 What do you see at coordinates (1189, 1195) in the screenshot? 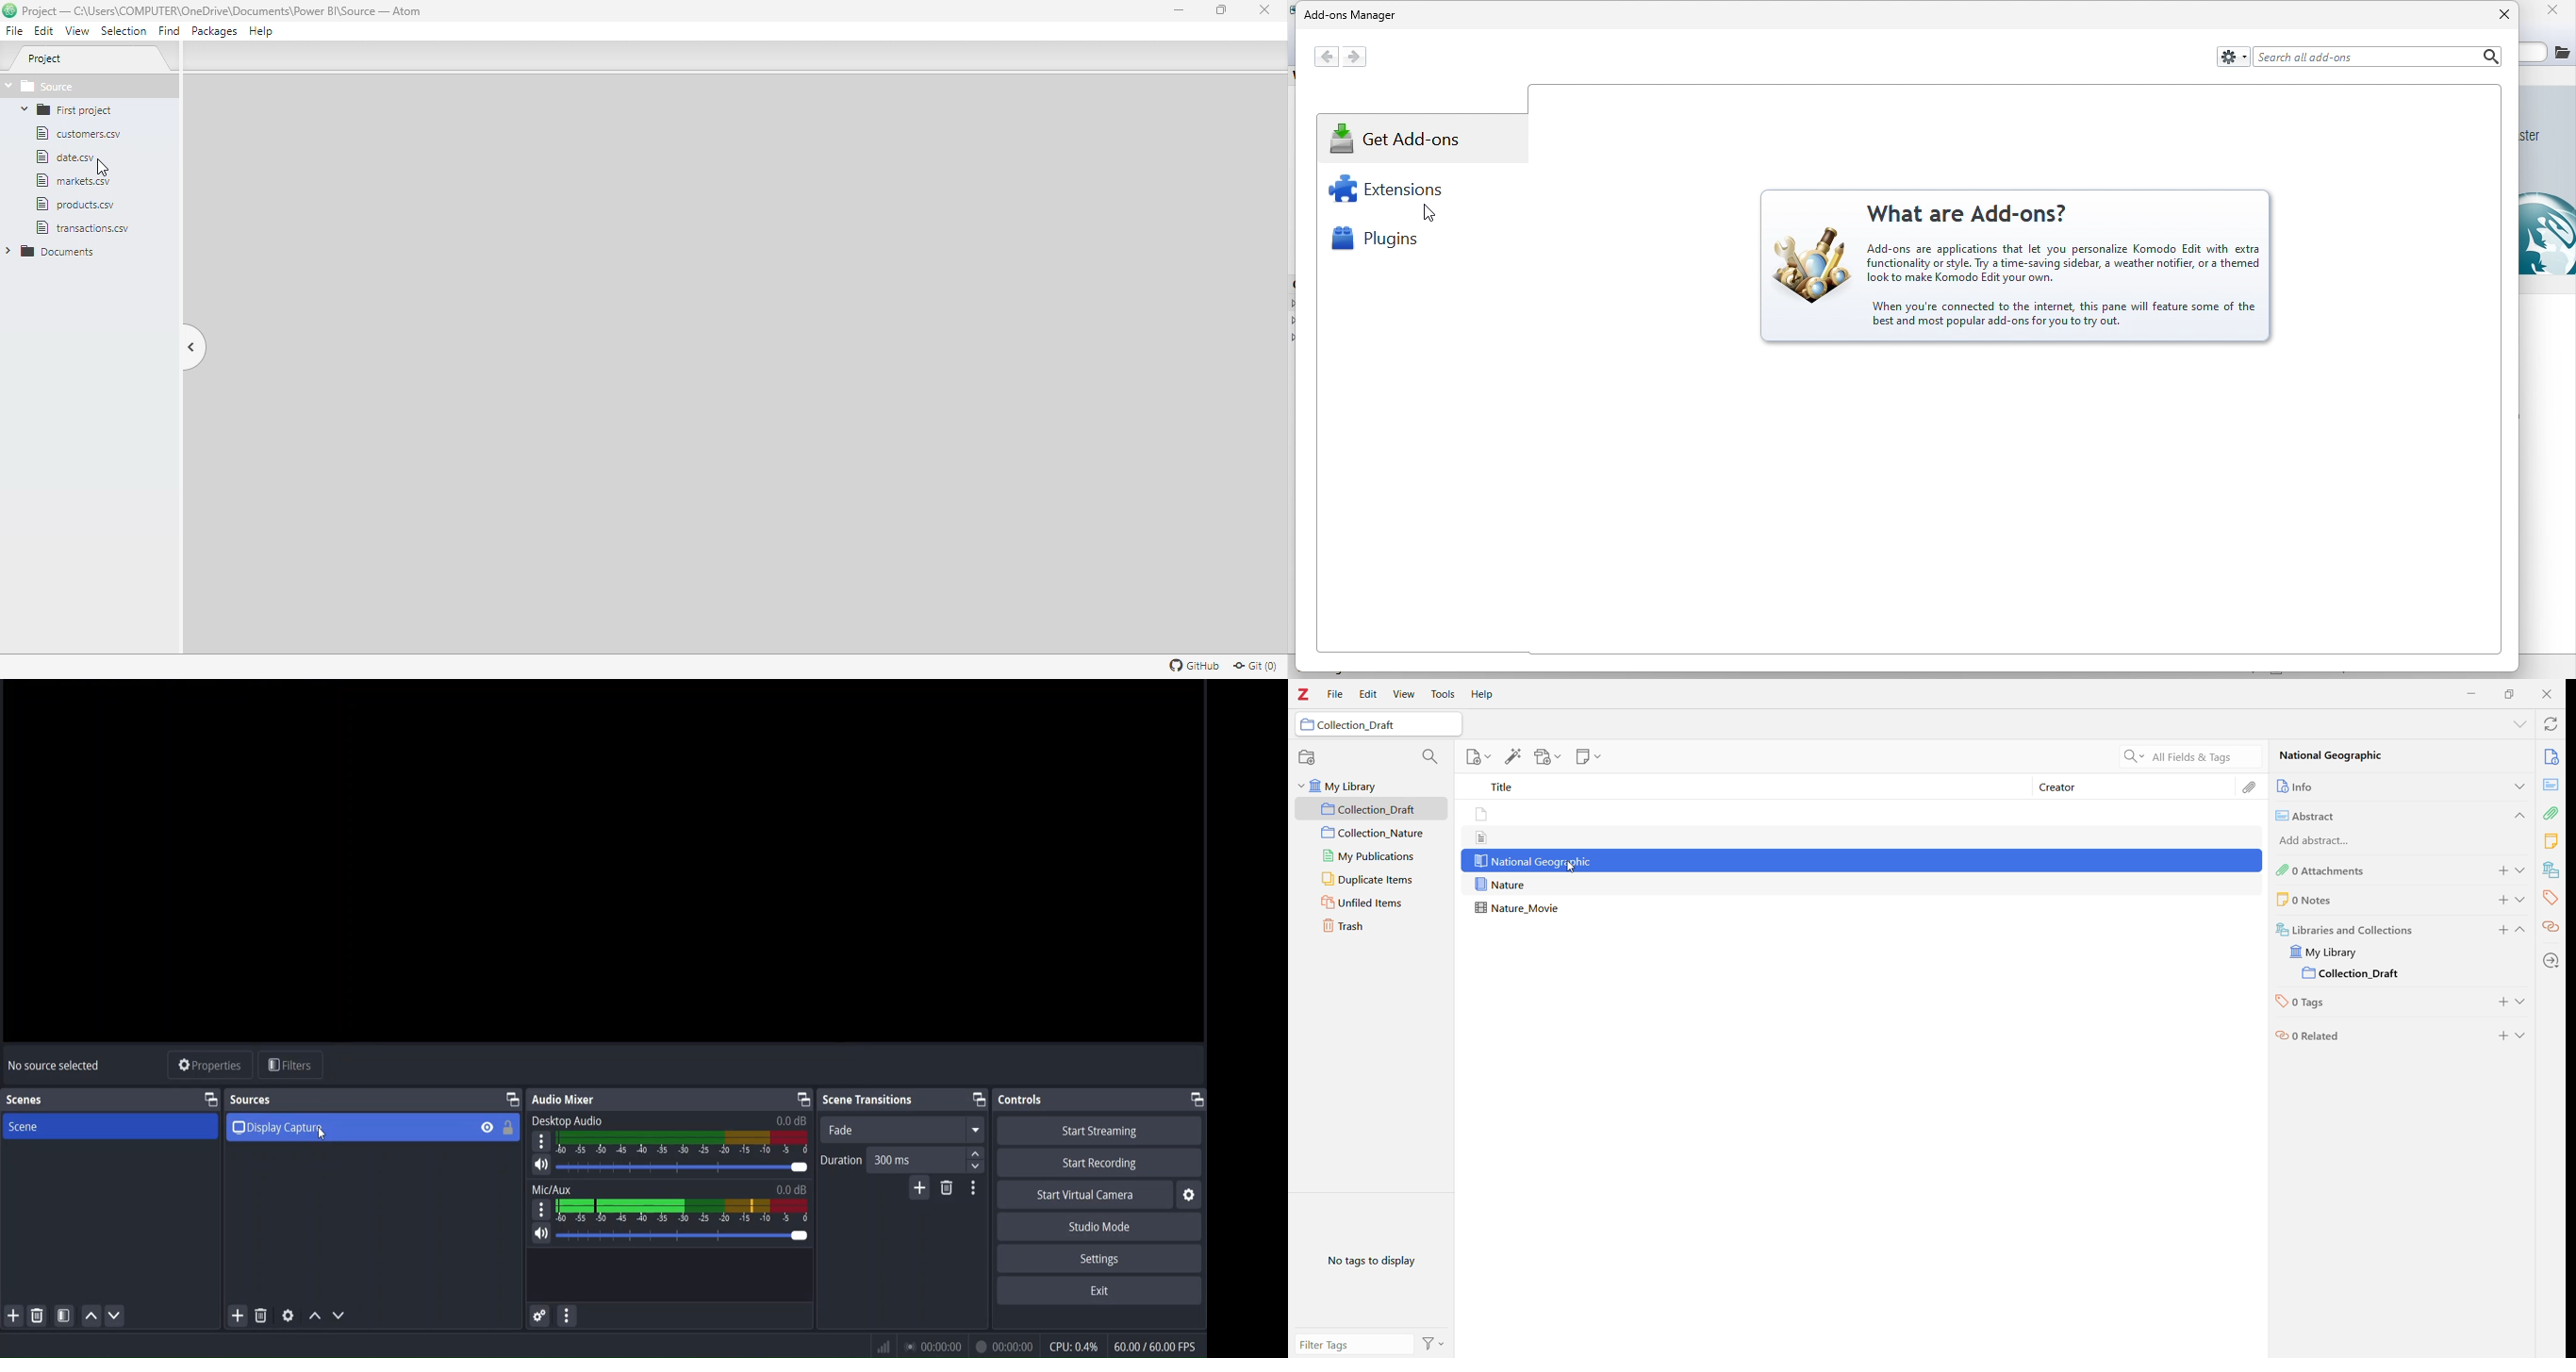
I see `settings` at bounding box center [1189, 1195].